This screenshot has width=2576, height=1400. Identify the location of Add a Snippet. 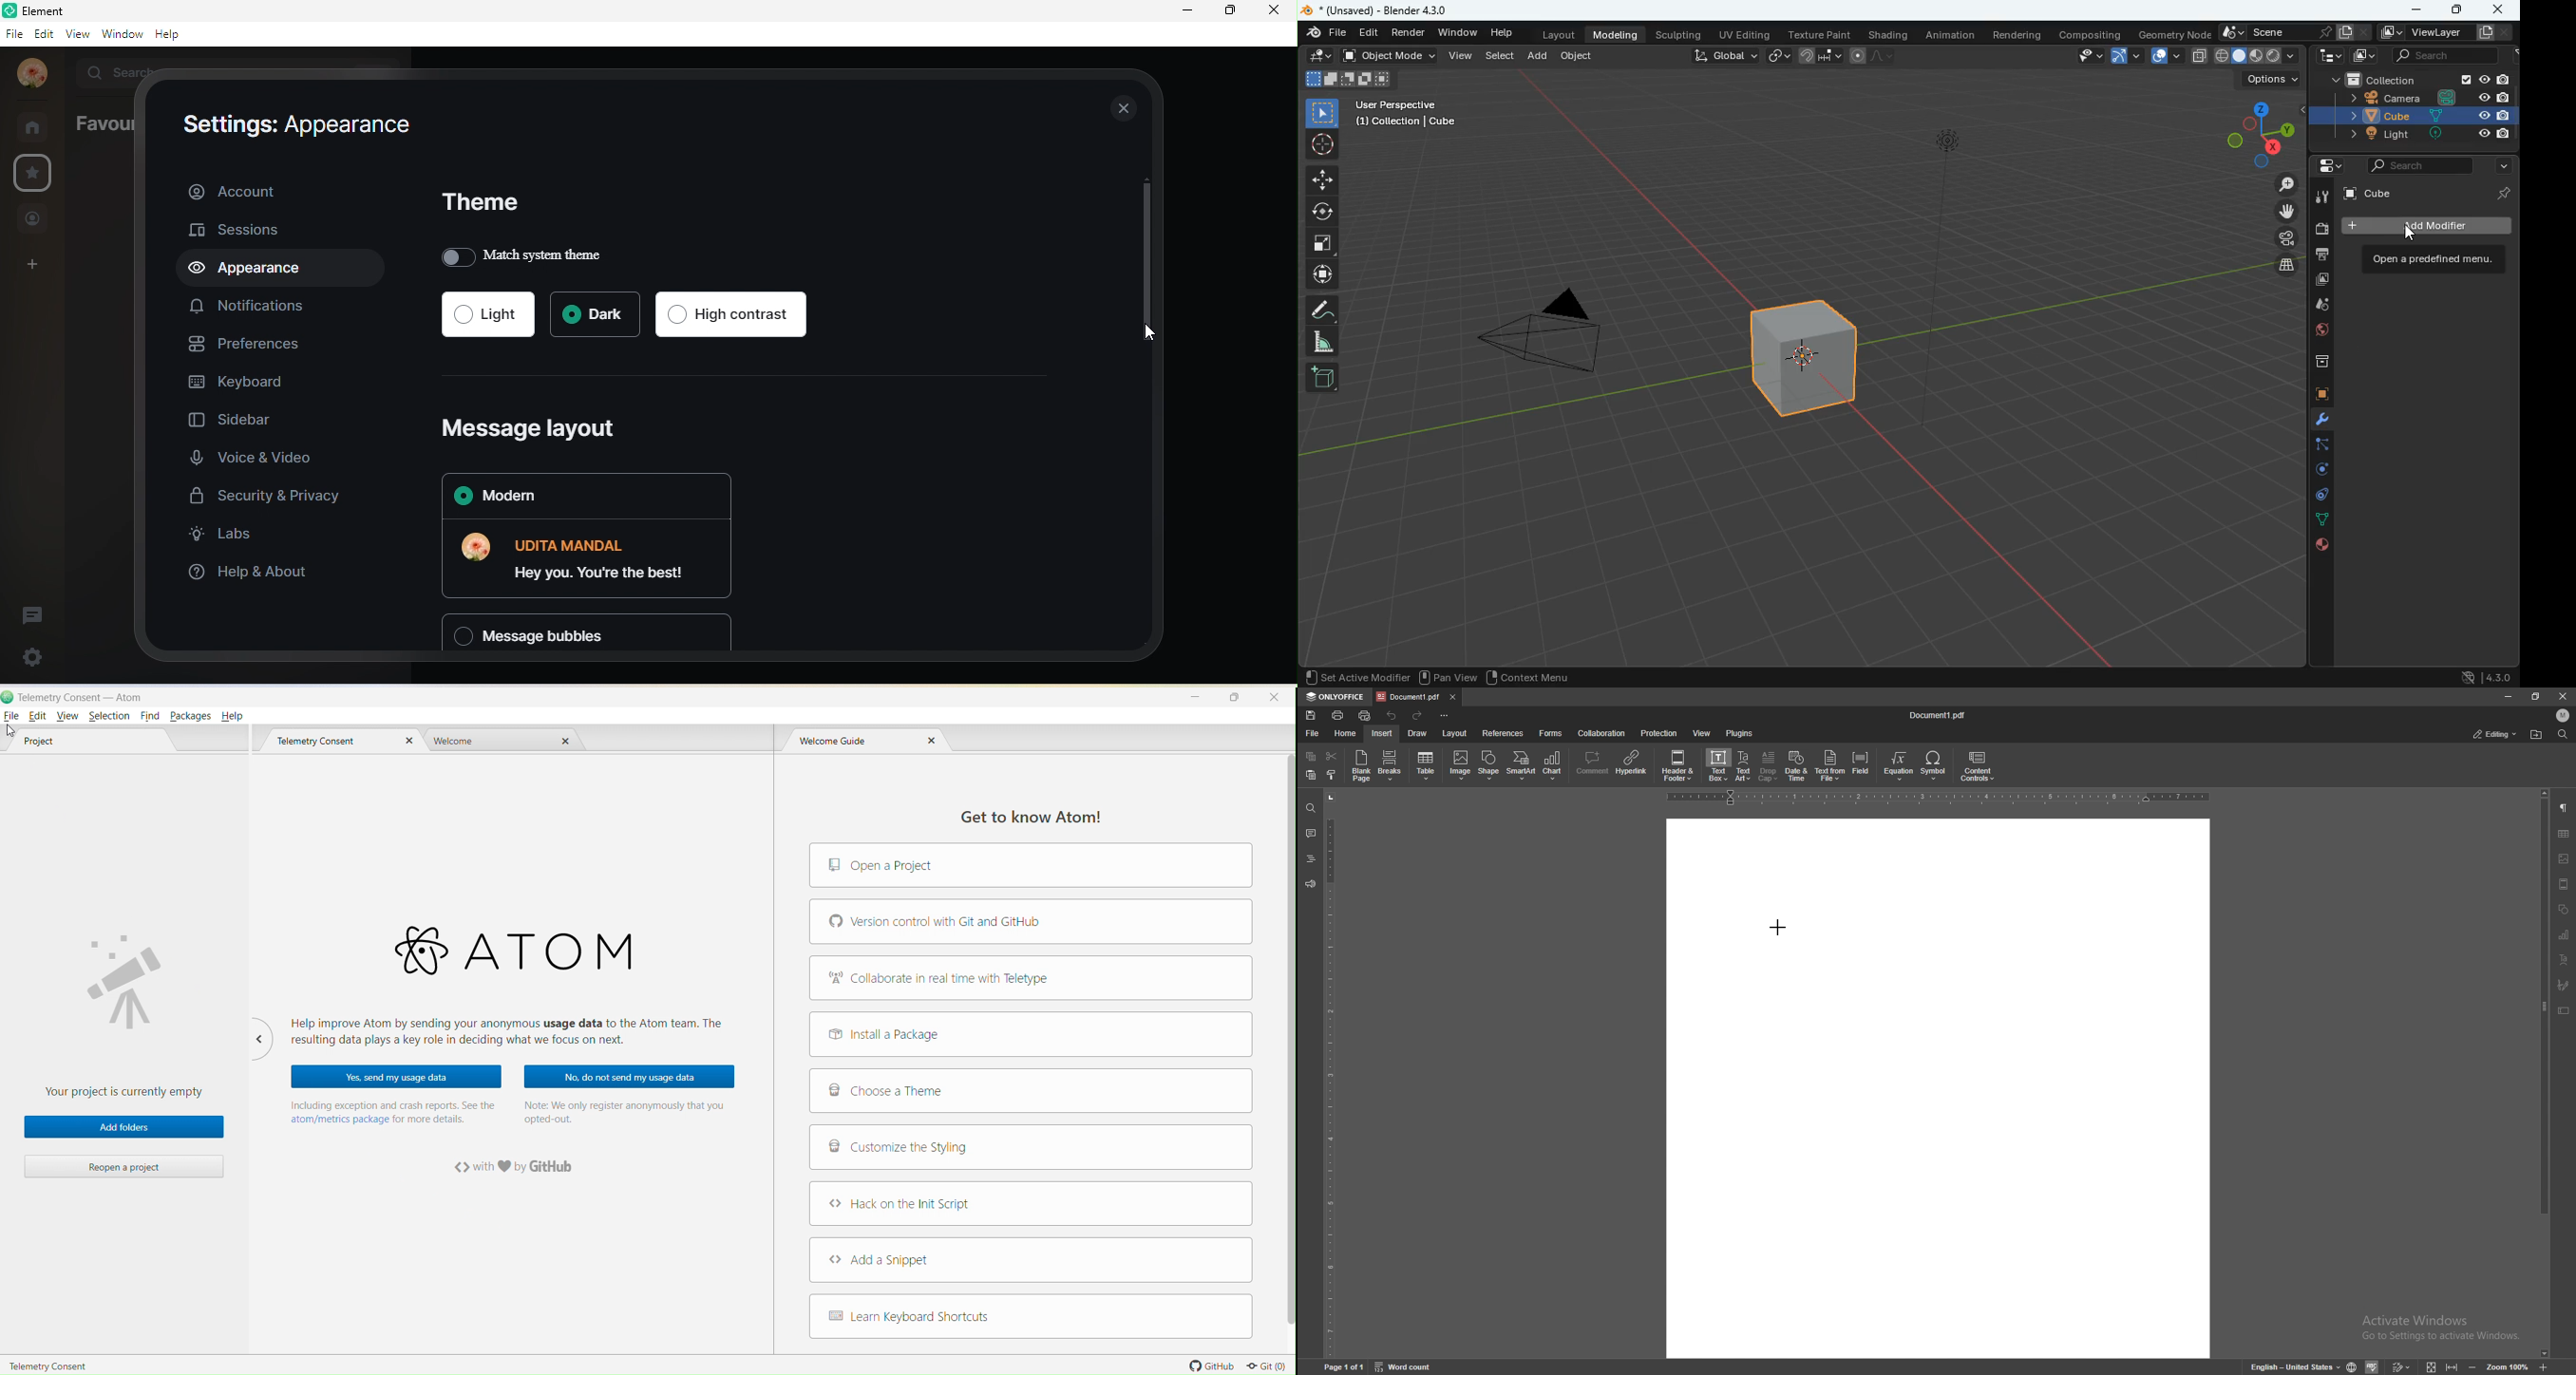
(1032, 1259).